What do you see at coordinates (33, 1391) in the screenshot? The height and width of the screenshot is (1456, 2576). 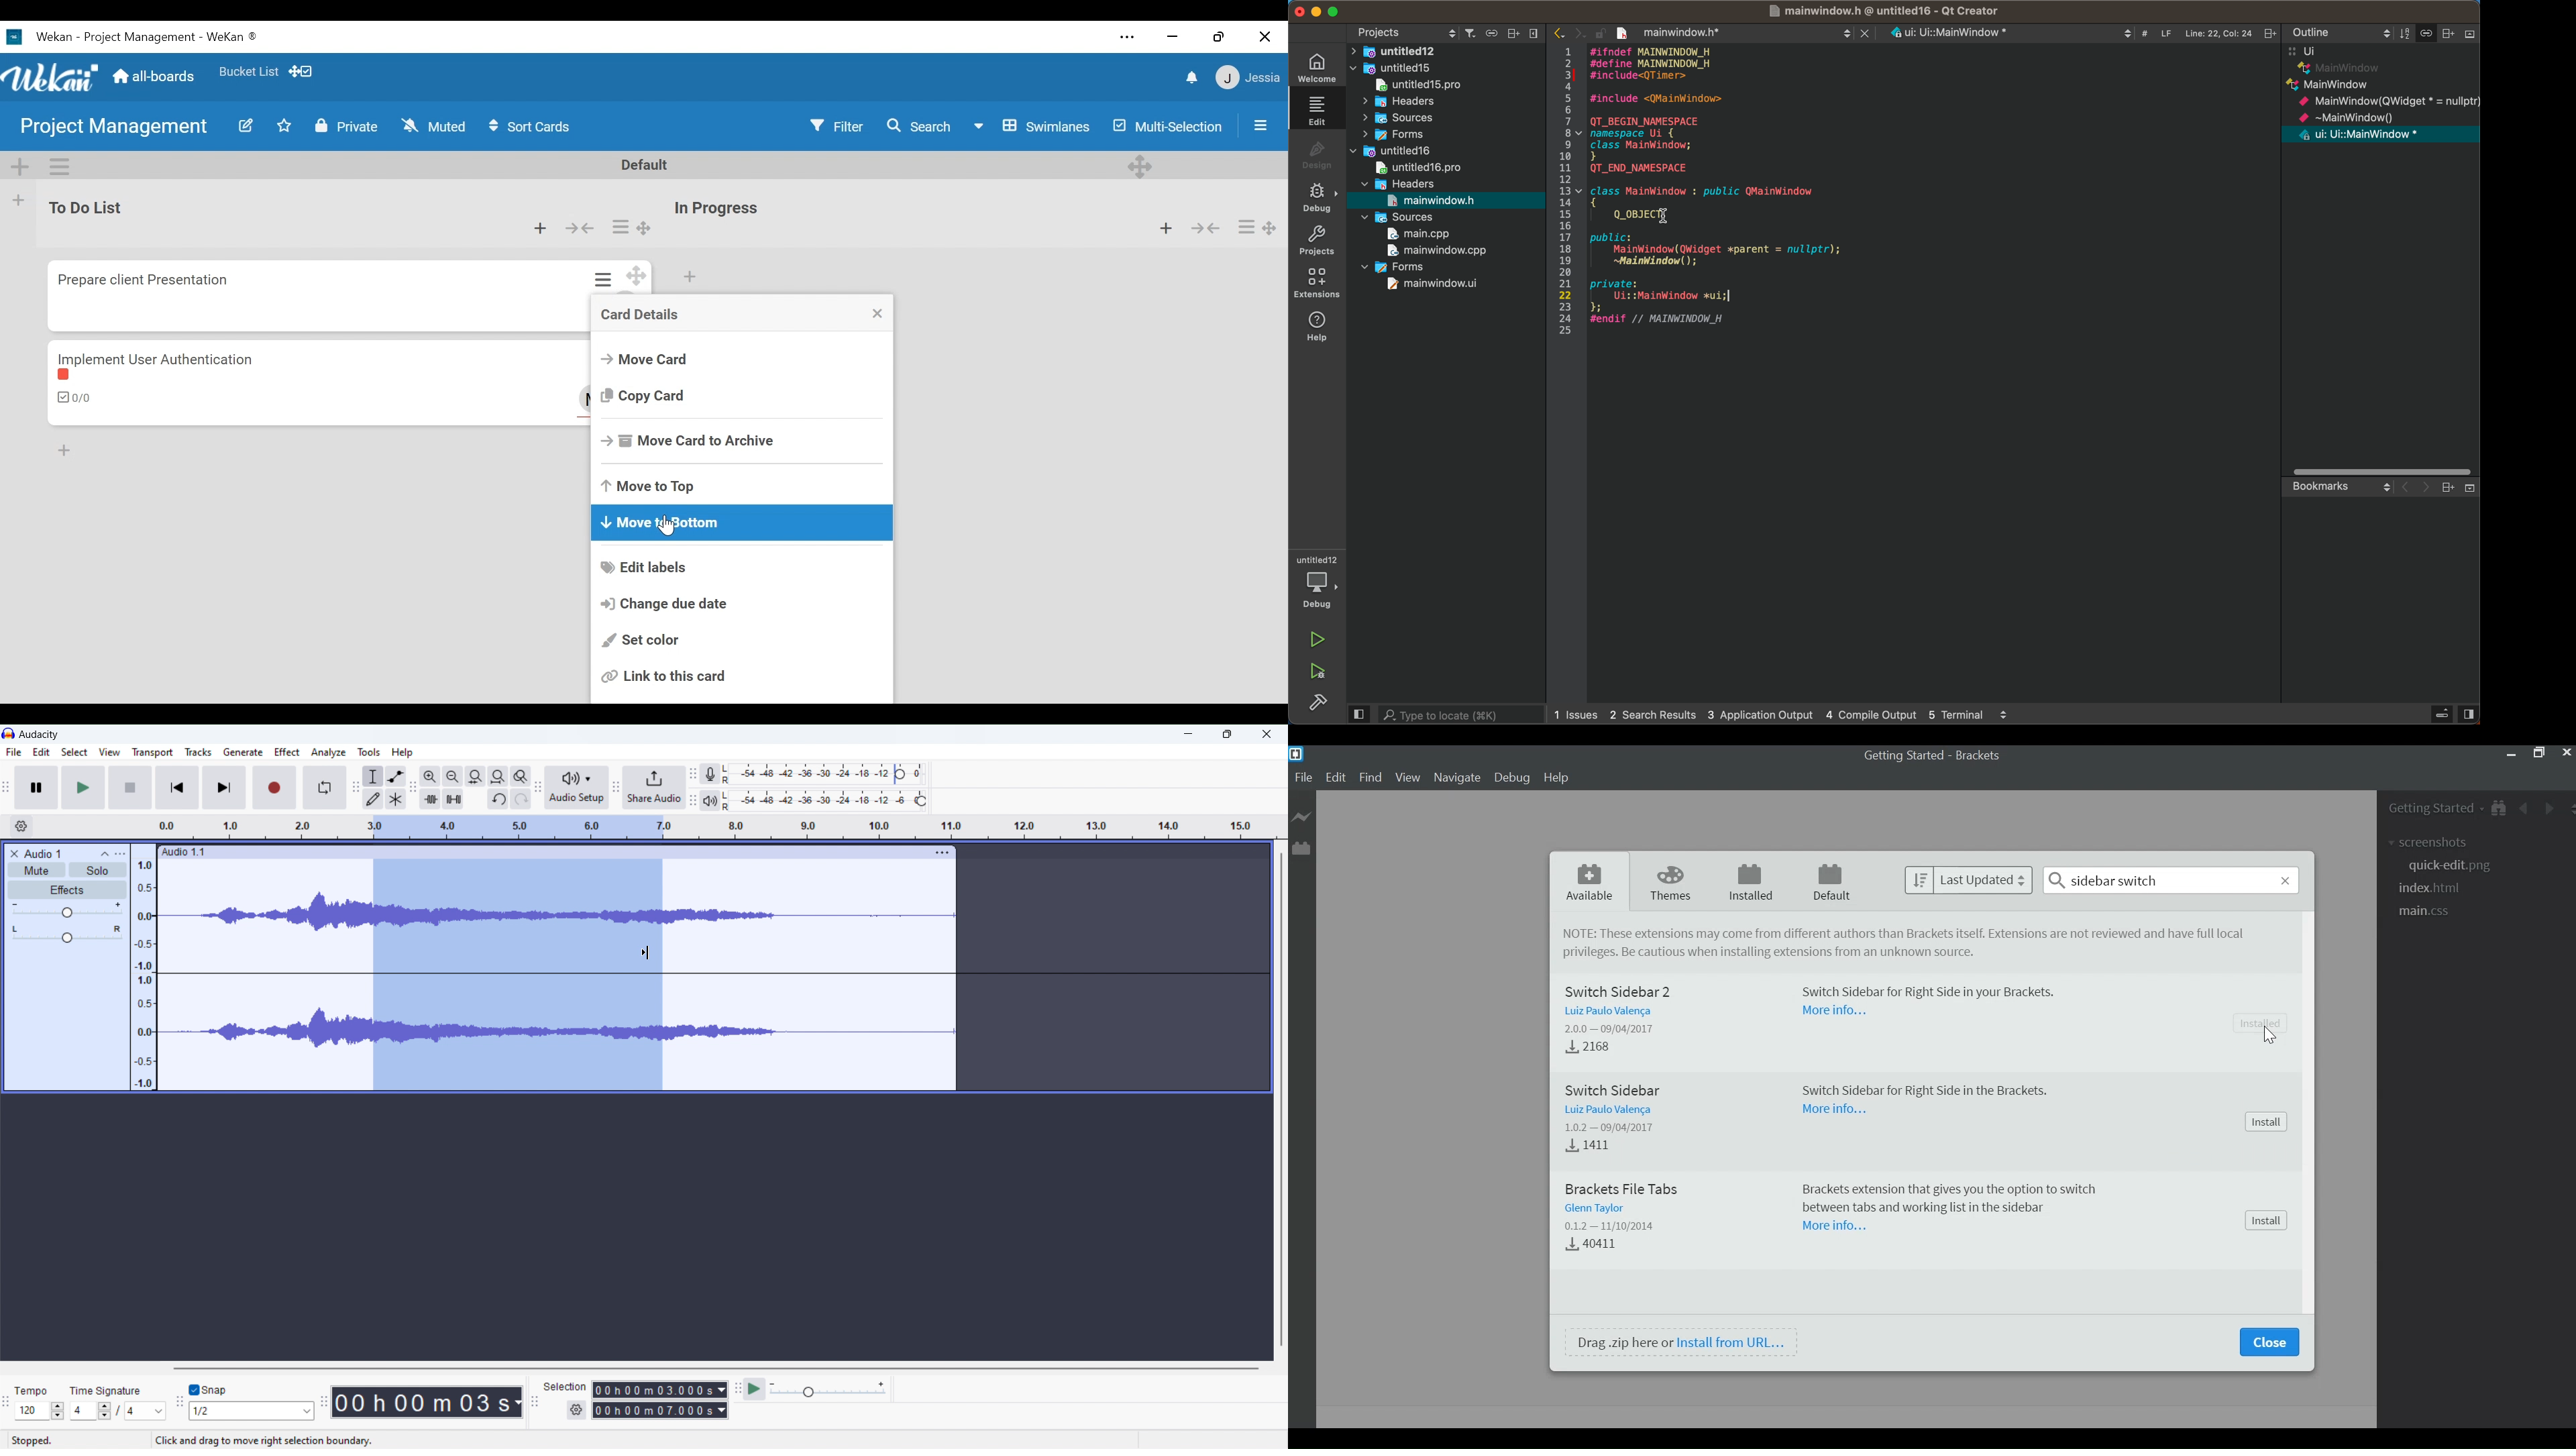 I see `Tempo` at bounding box center [33, 1391].